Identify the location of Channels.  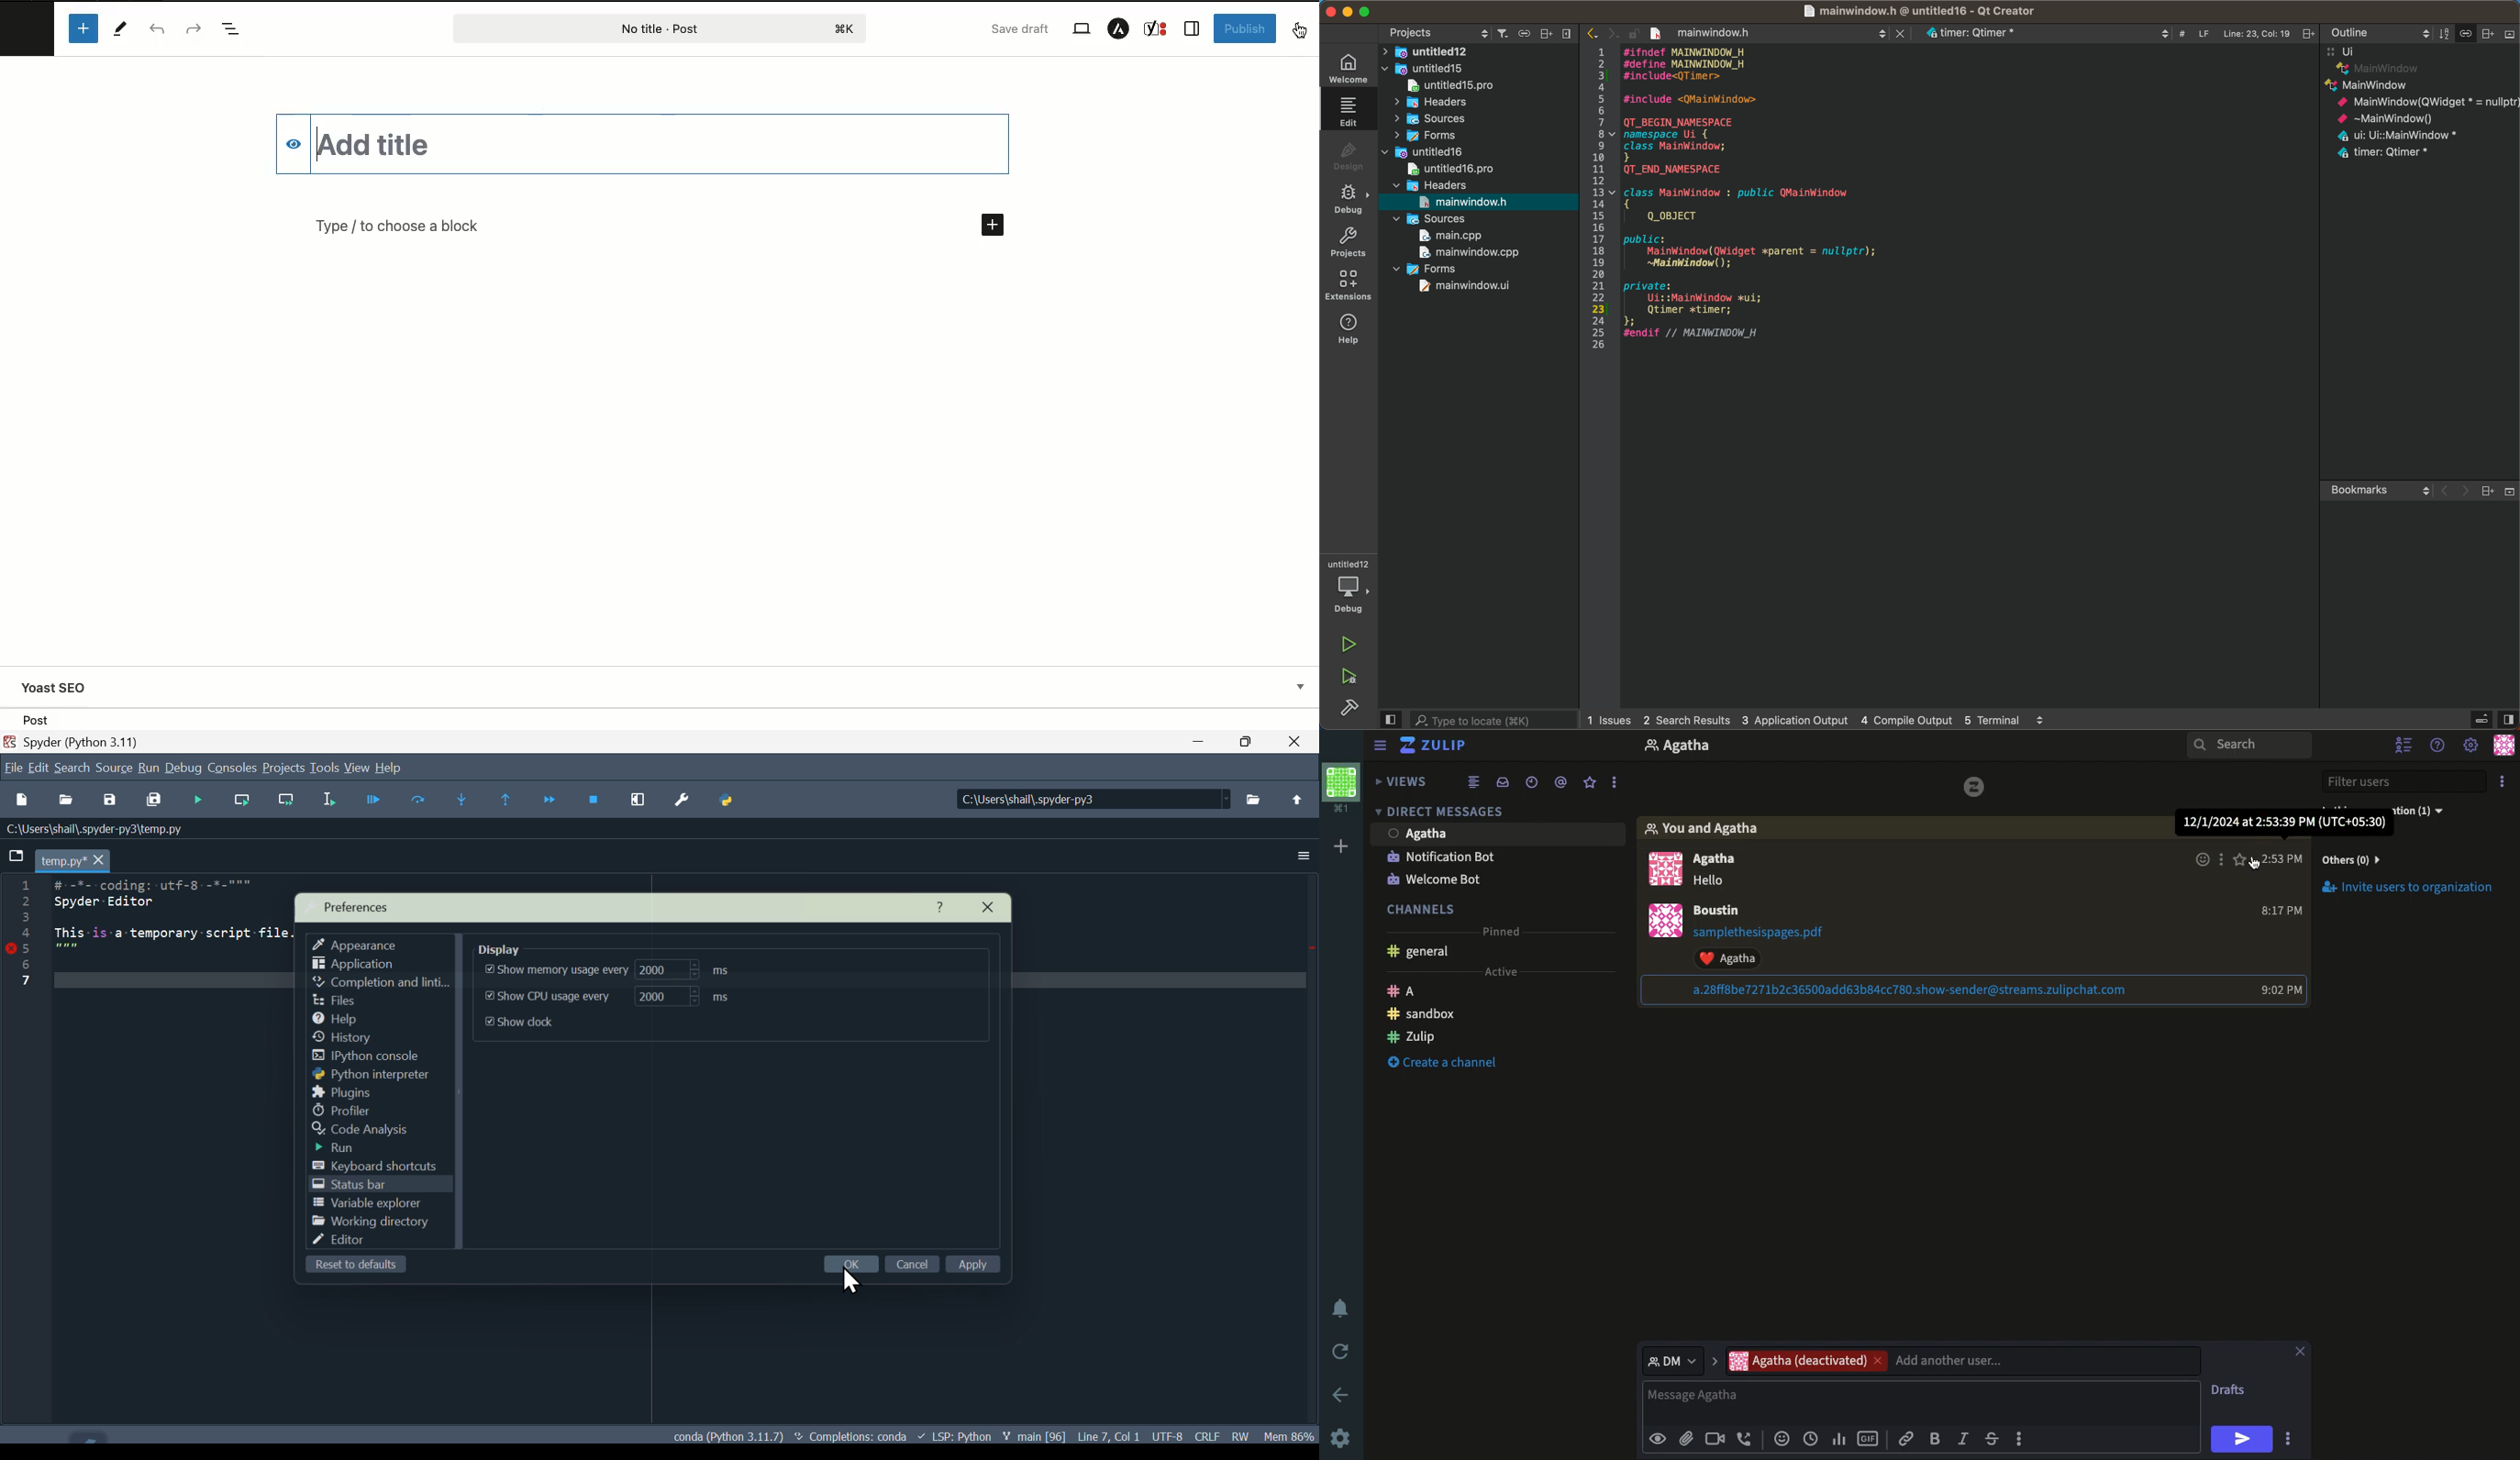
(1423, 909).